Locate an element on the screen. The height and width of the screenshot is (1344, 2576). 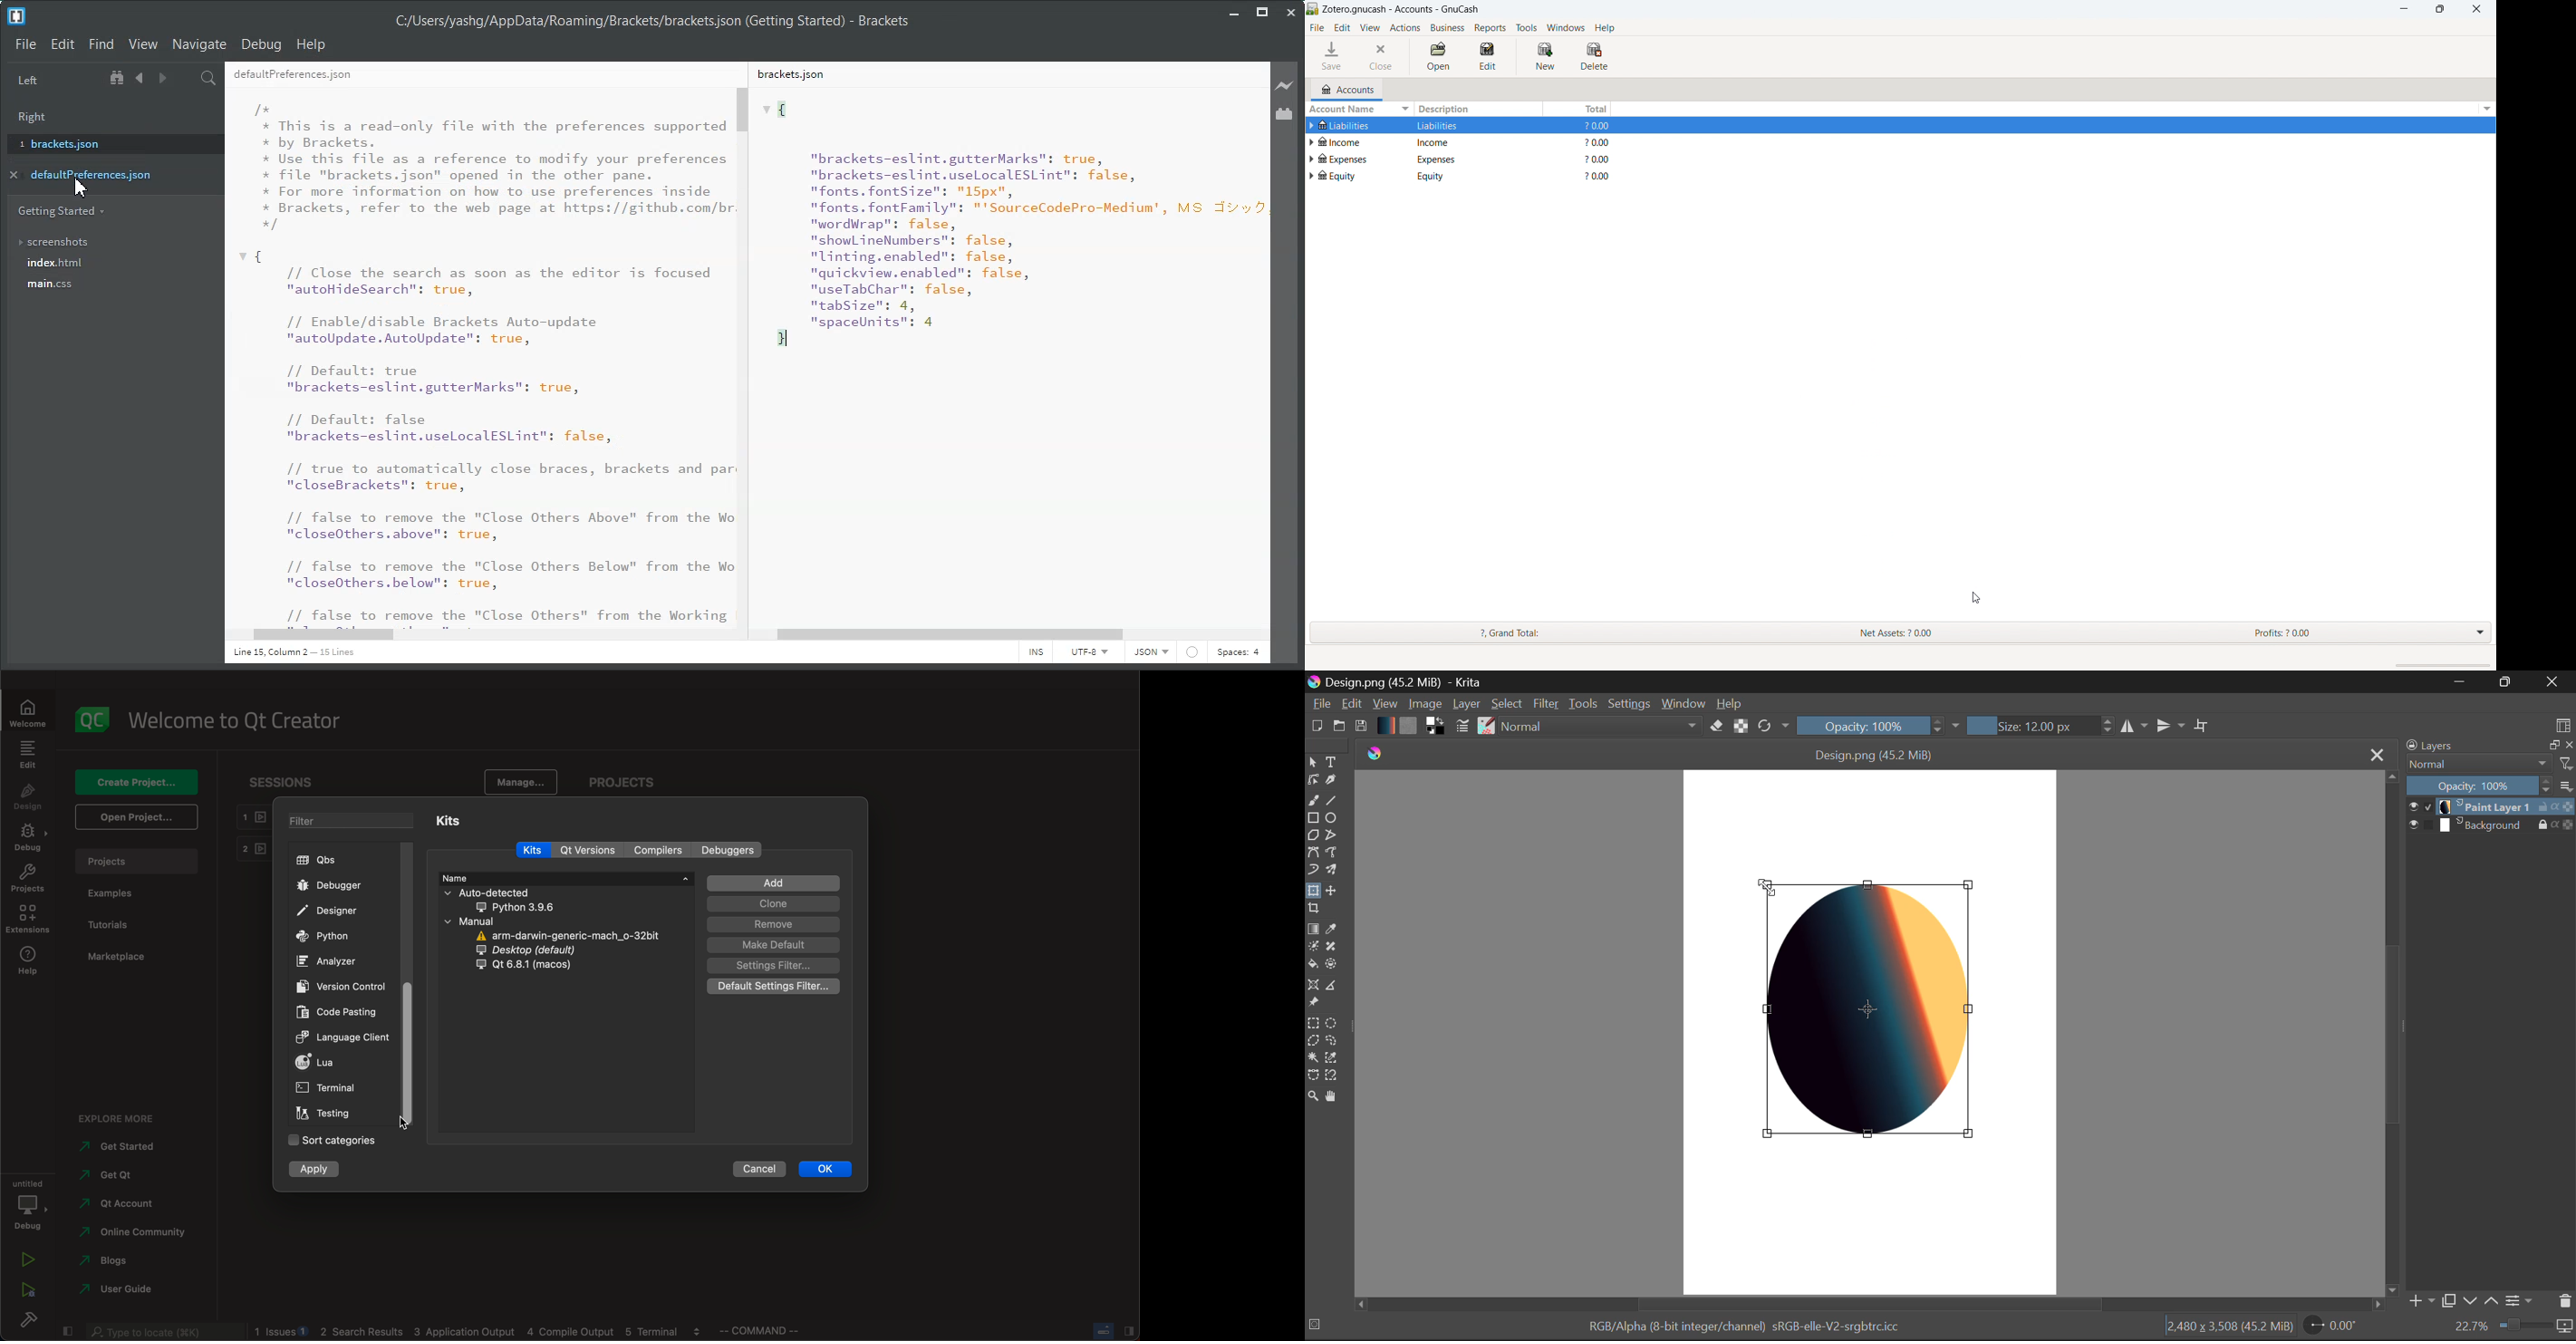
Help is located at coordinates (312, 43).